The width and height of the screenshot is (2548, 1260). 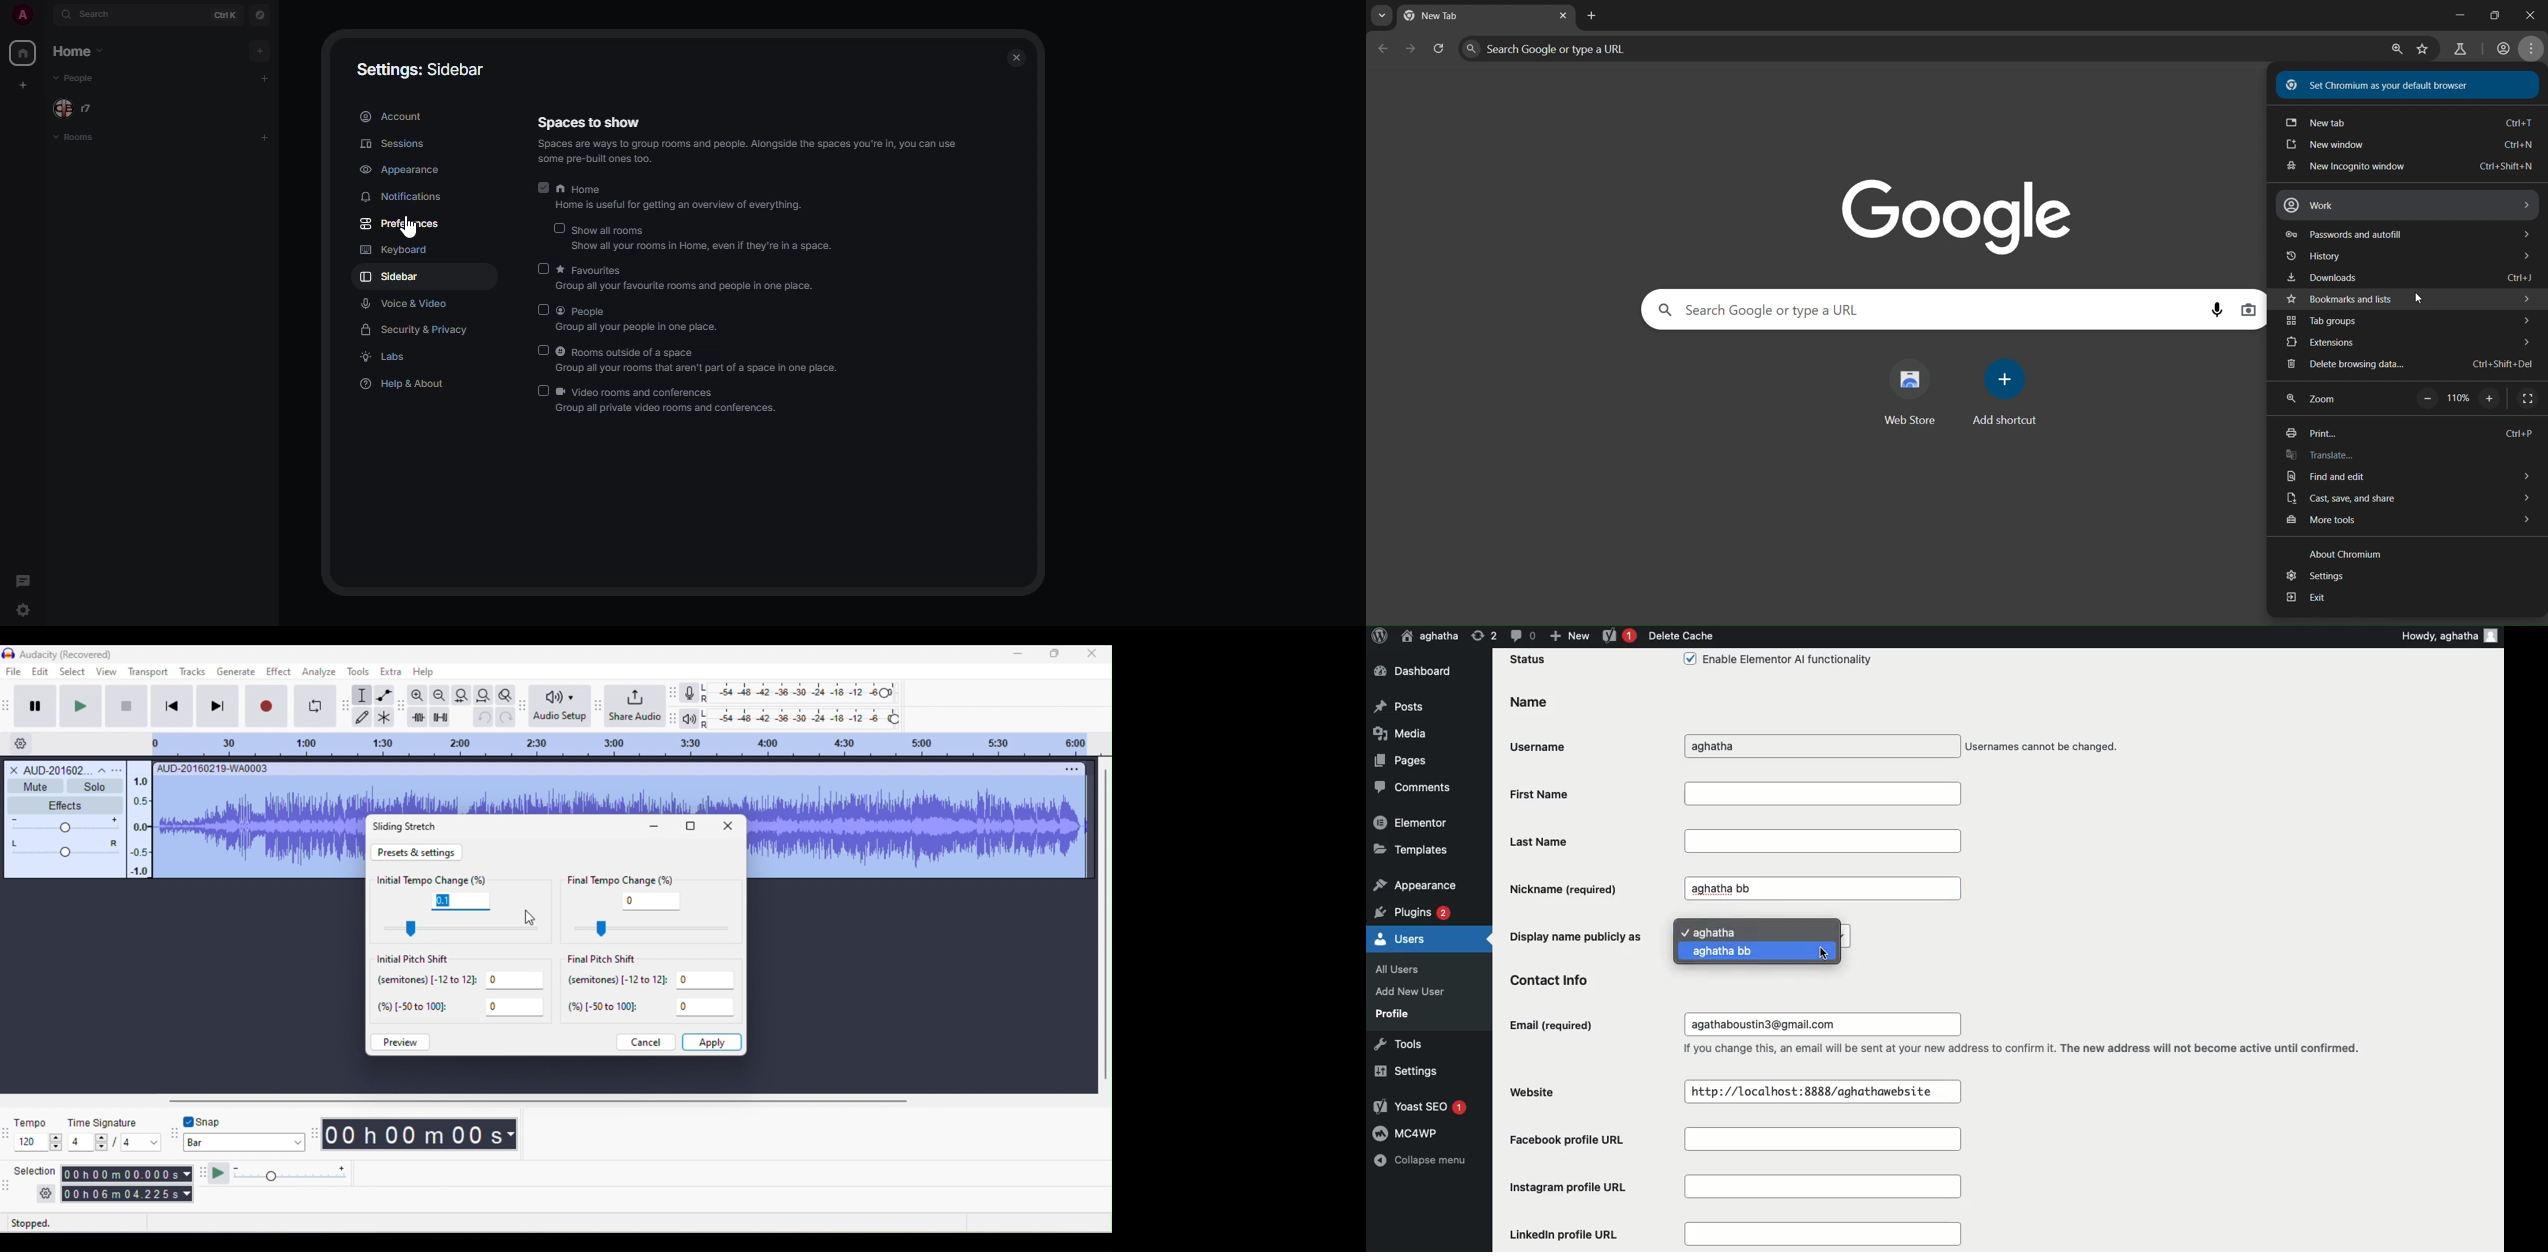 I want to click on close, so click(x=2530, y=14).